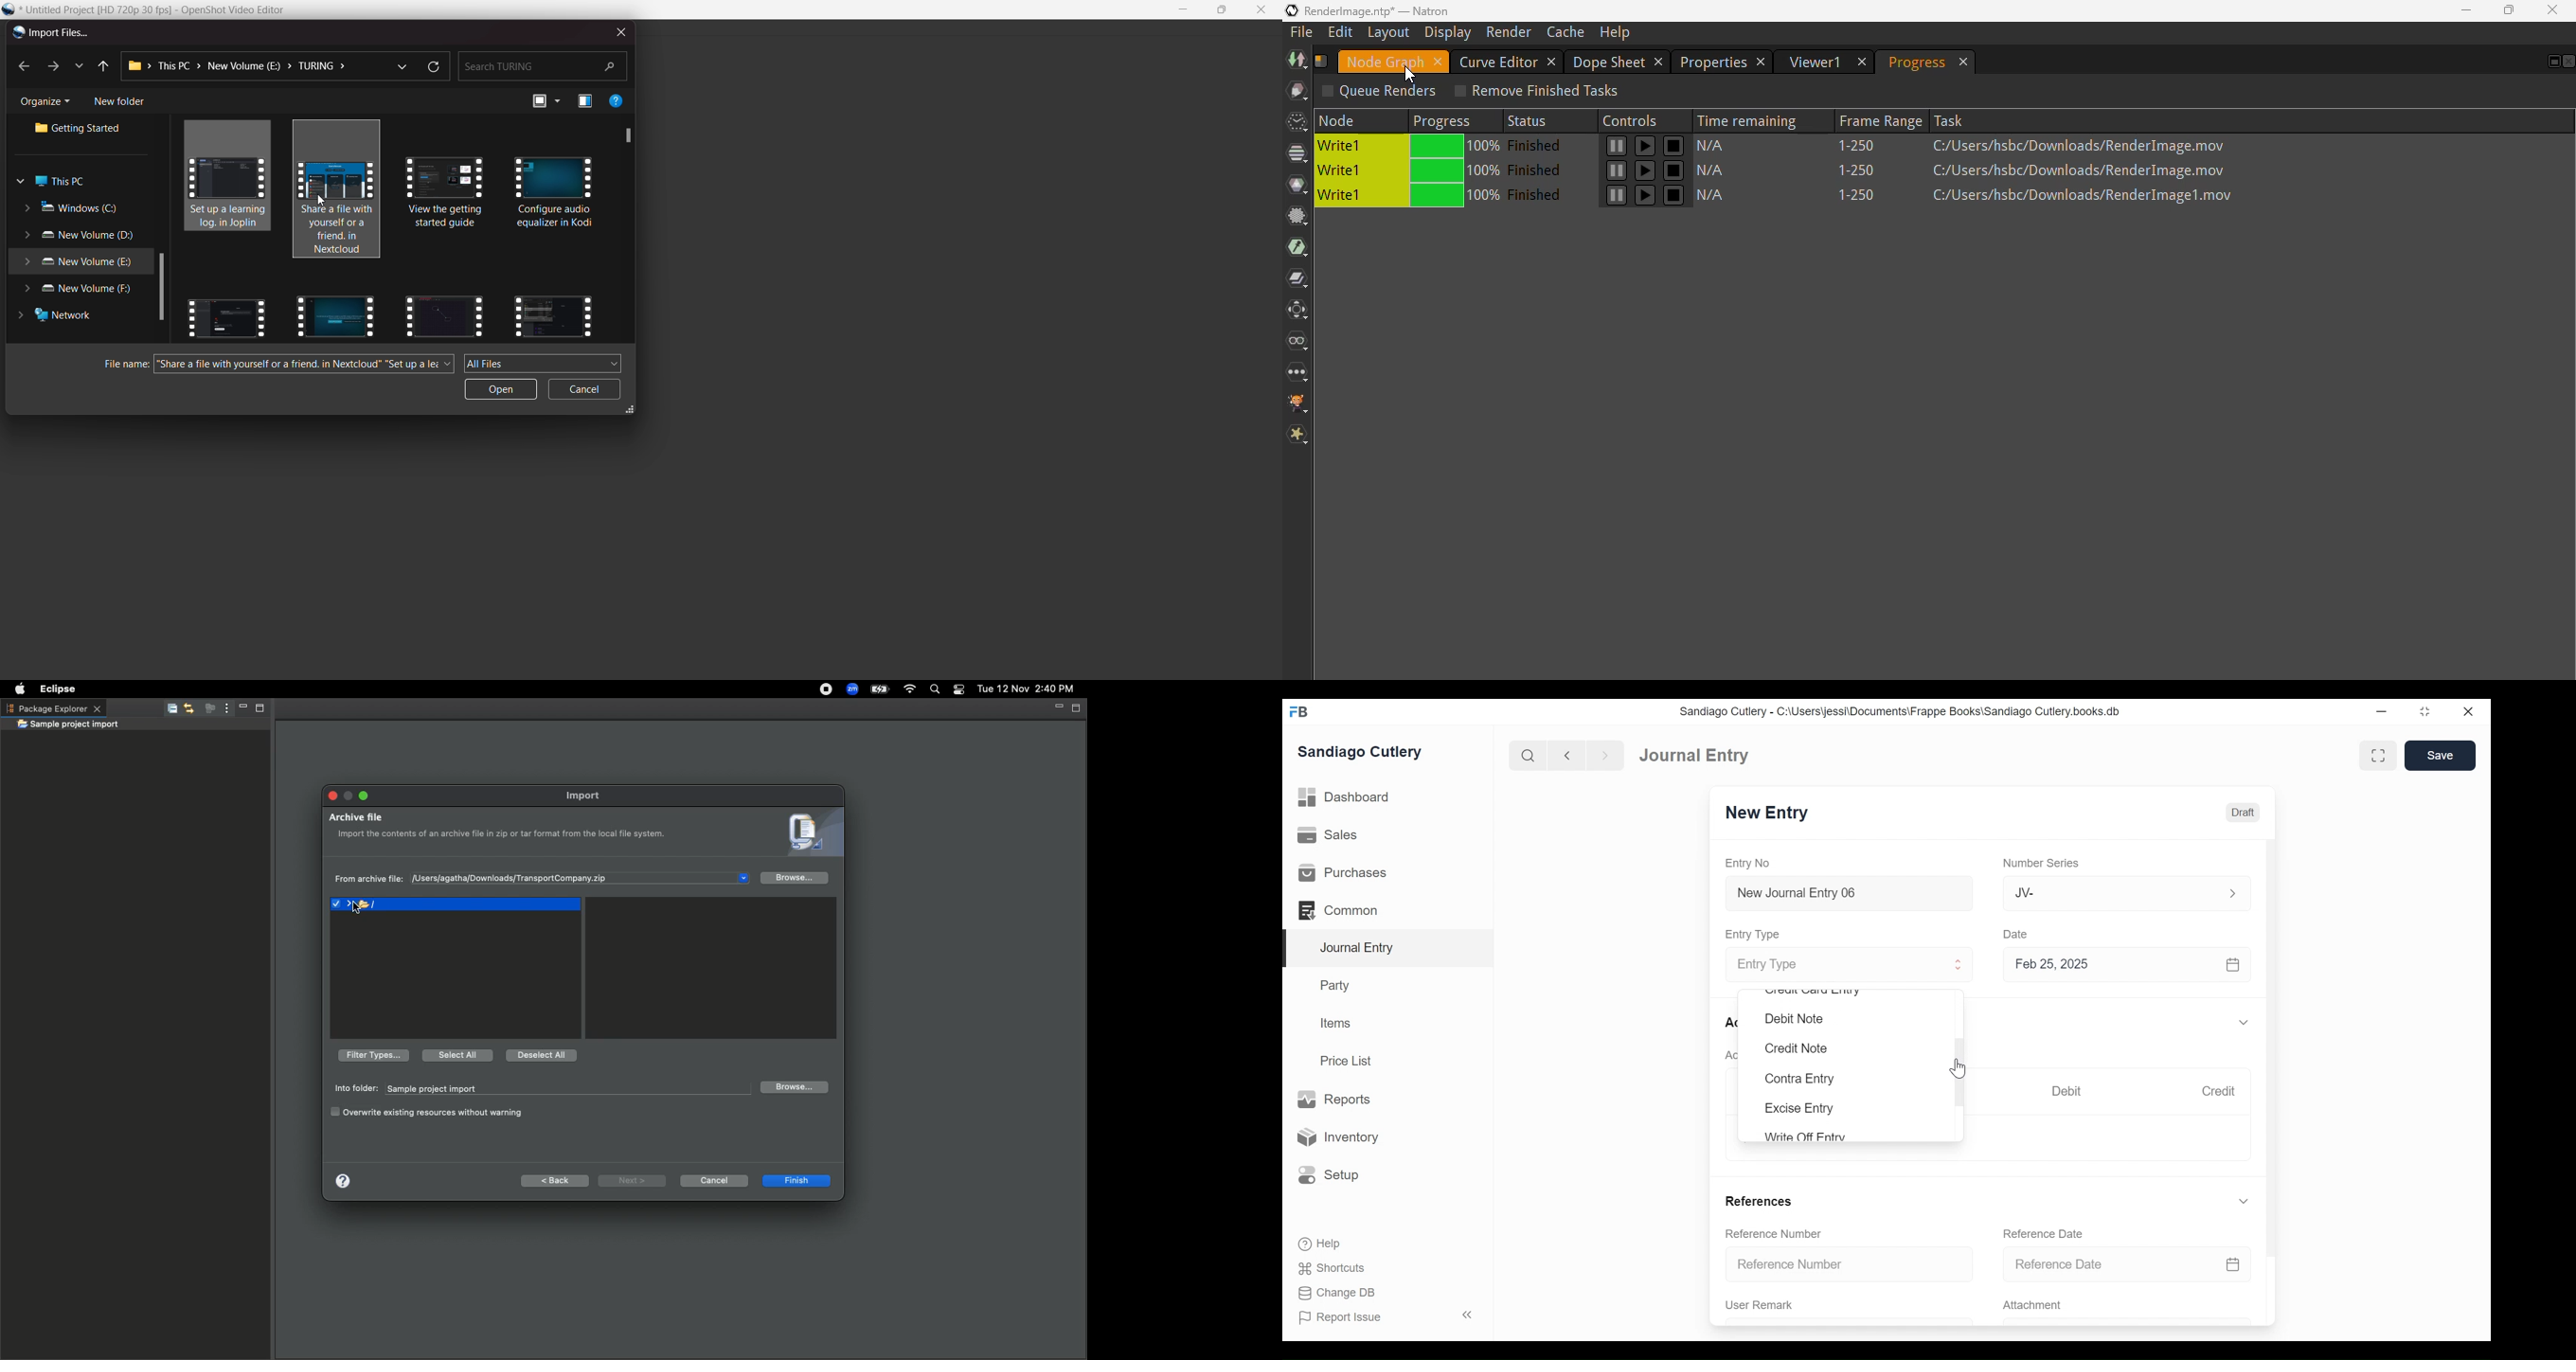  What do you see at coordinates (1767, 813) in the screenshot?
I see `New Entry` at bounding box center [1767, 813].